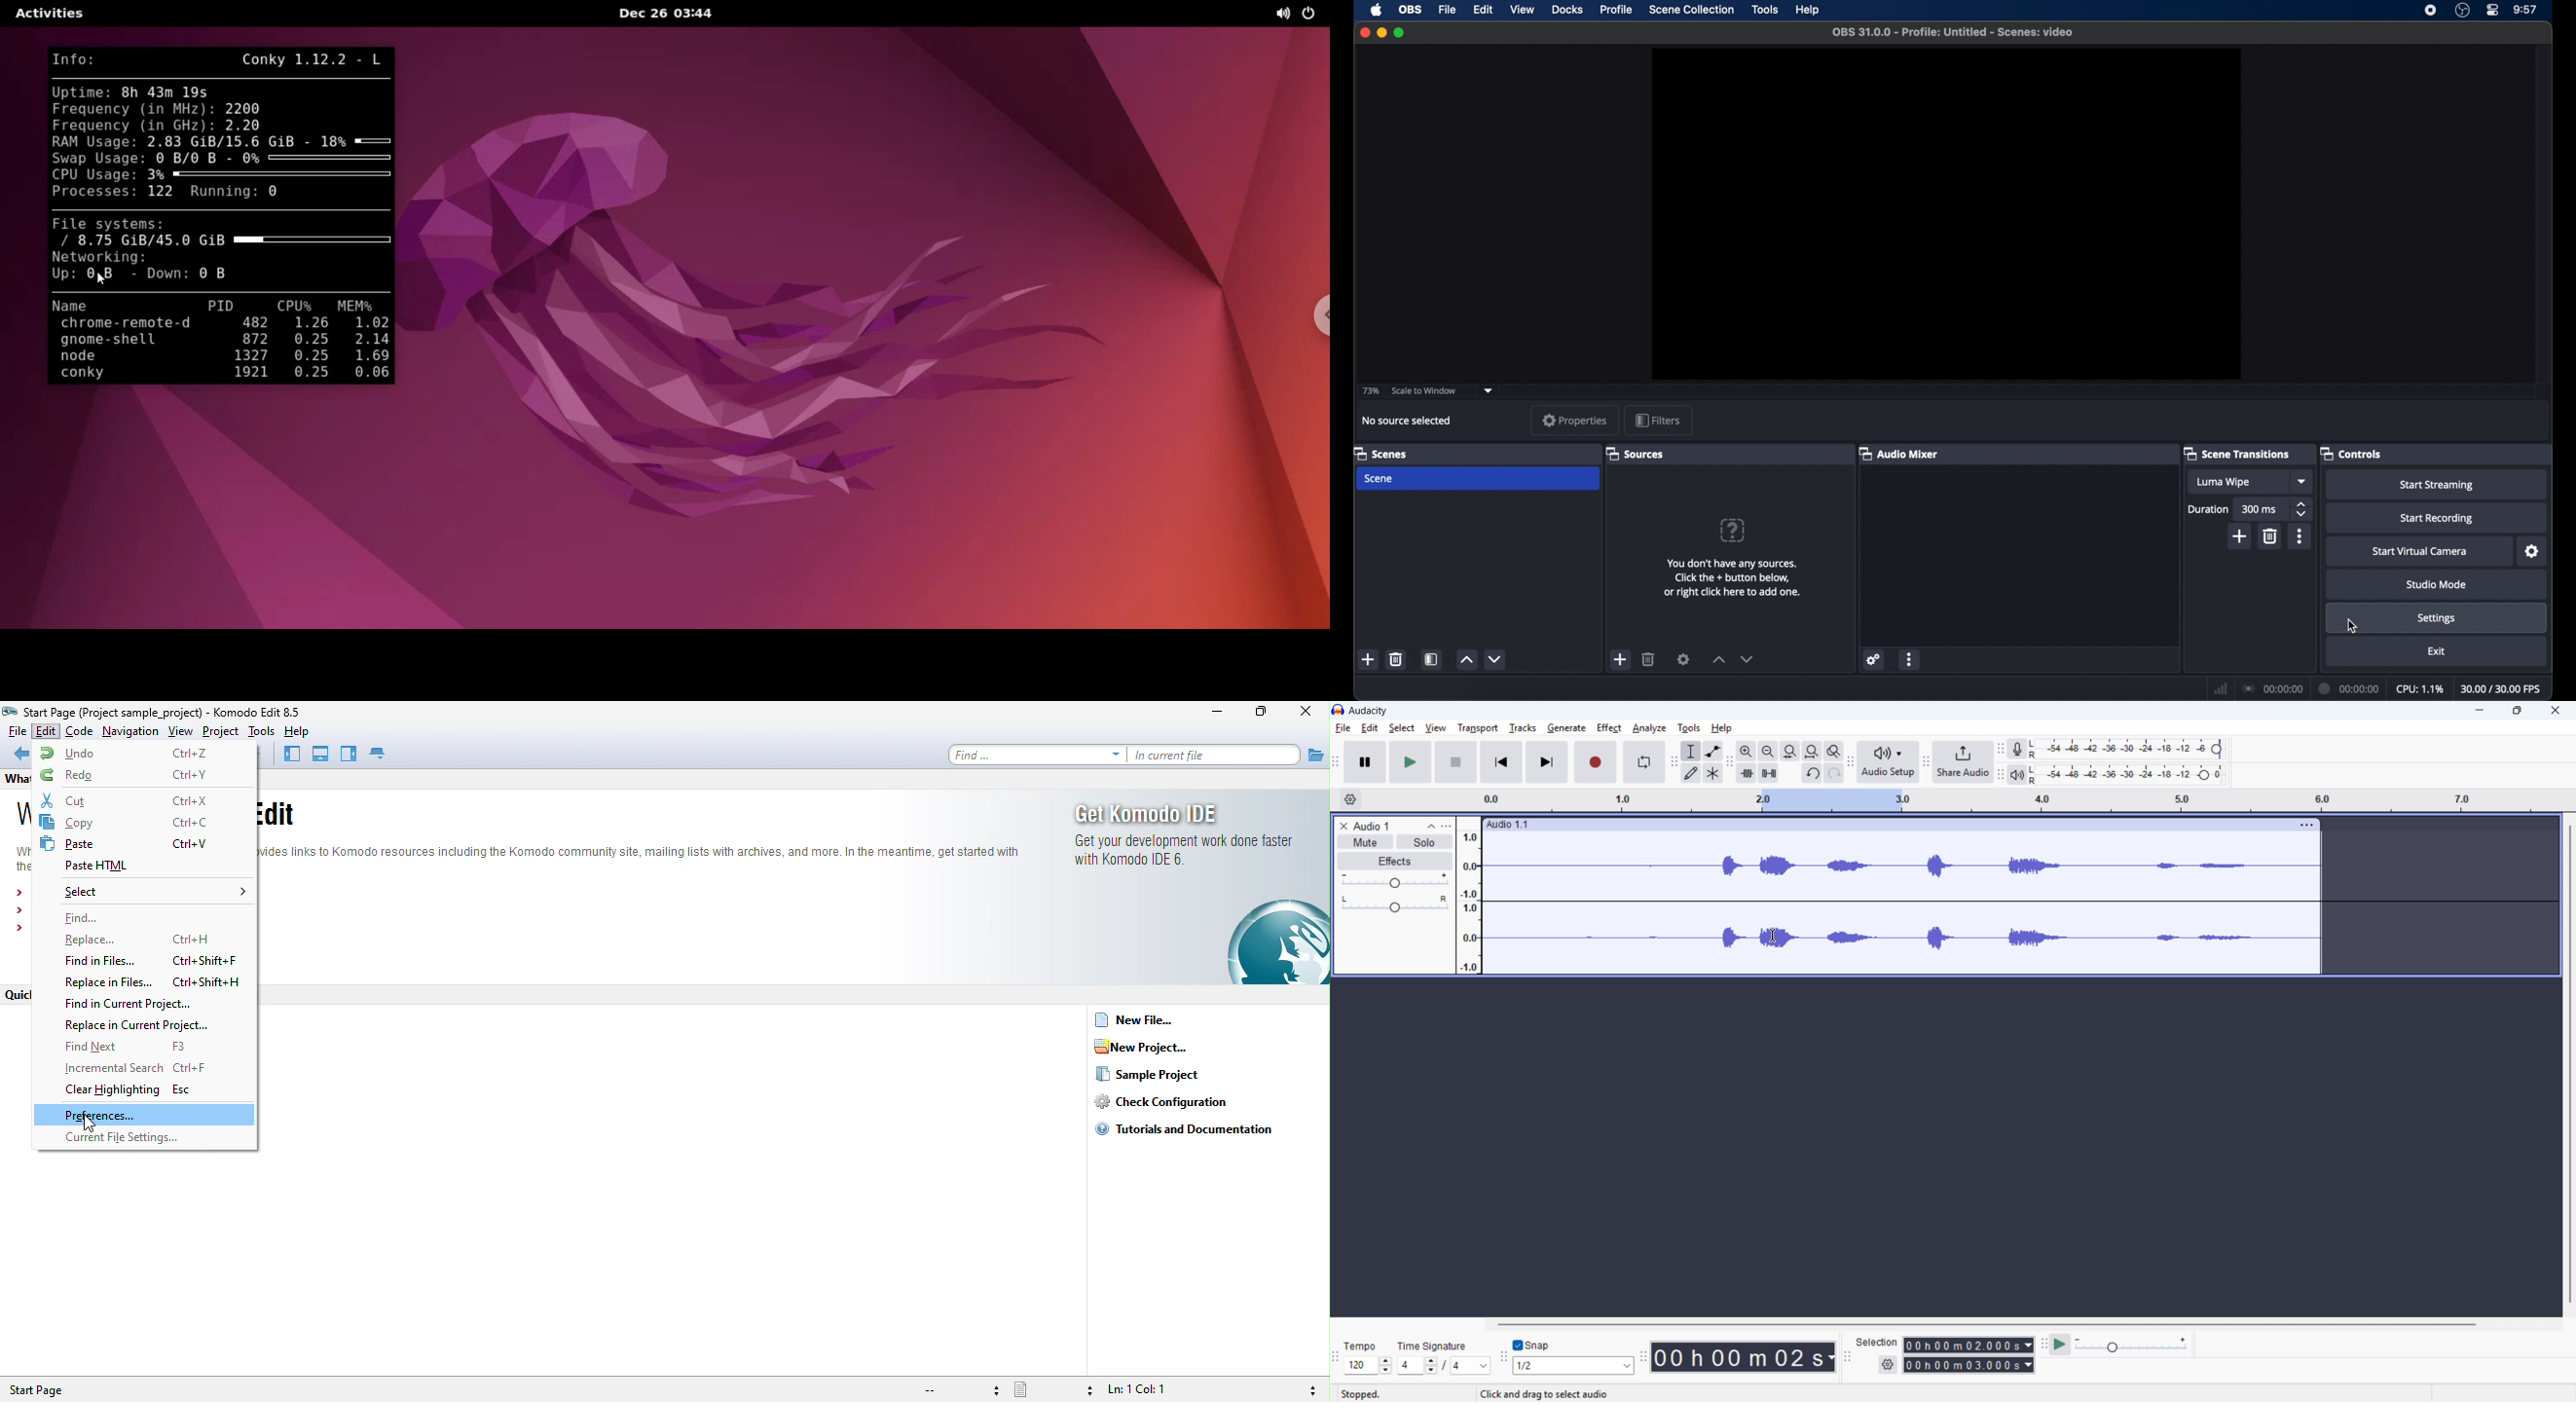  What do you see at coordinates (2222, 482) in the screenshot?
I see `luma wipe` at bounding box center [2222, 482].